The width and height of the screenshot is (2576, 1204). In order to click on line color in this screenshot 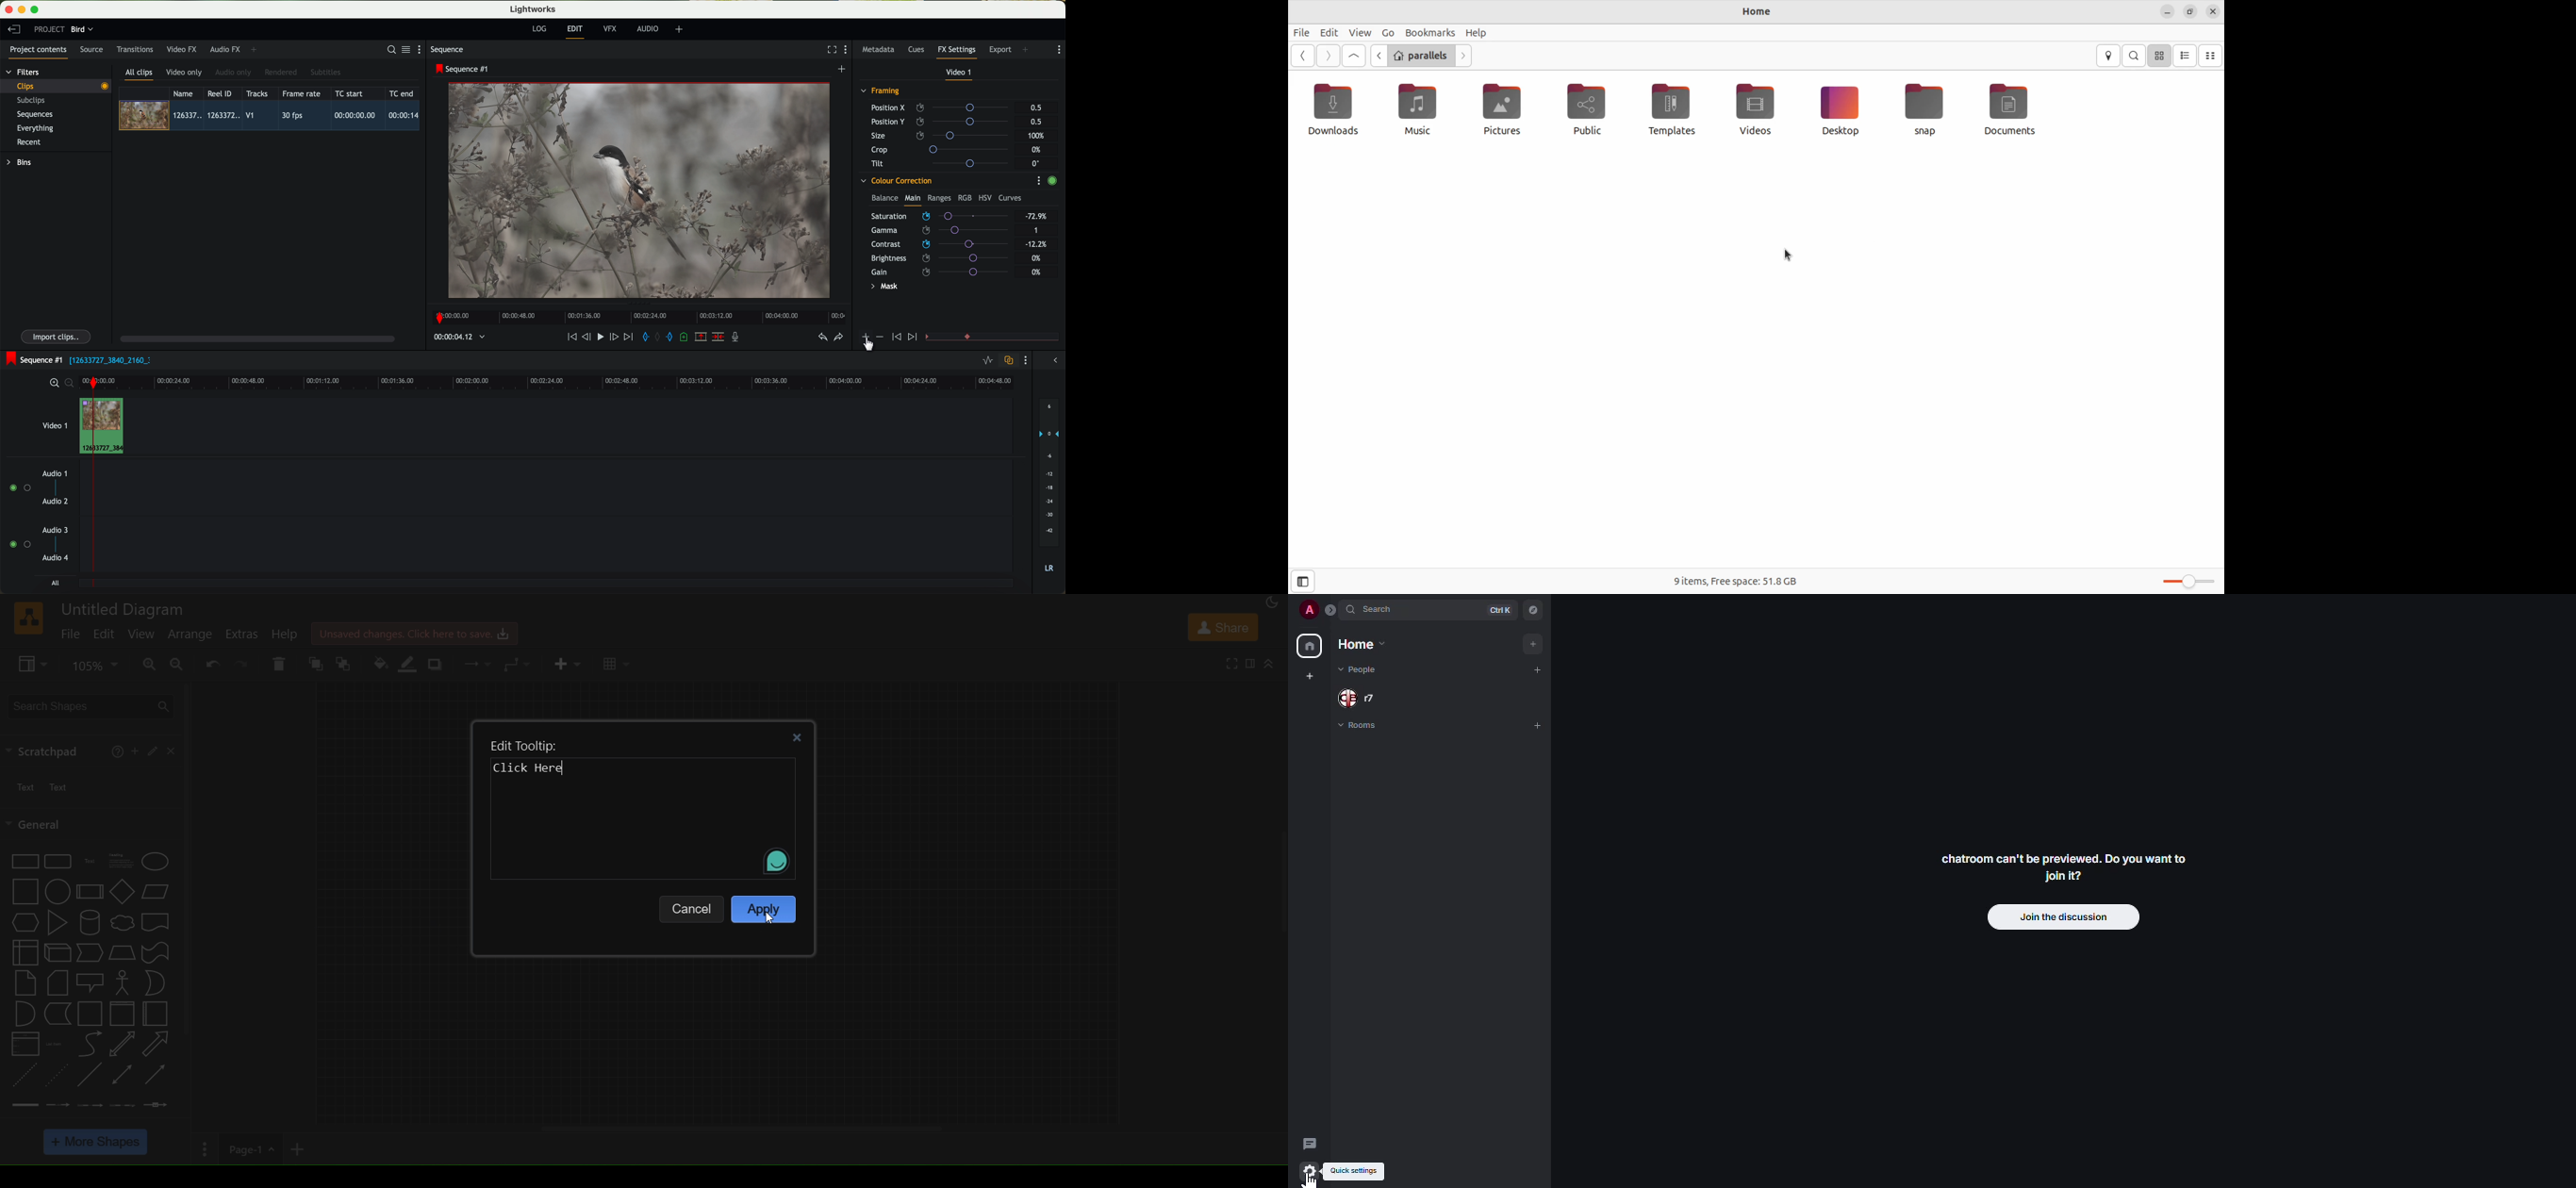, I will do `click(409, 664)`.